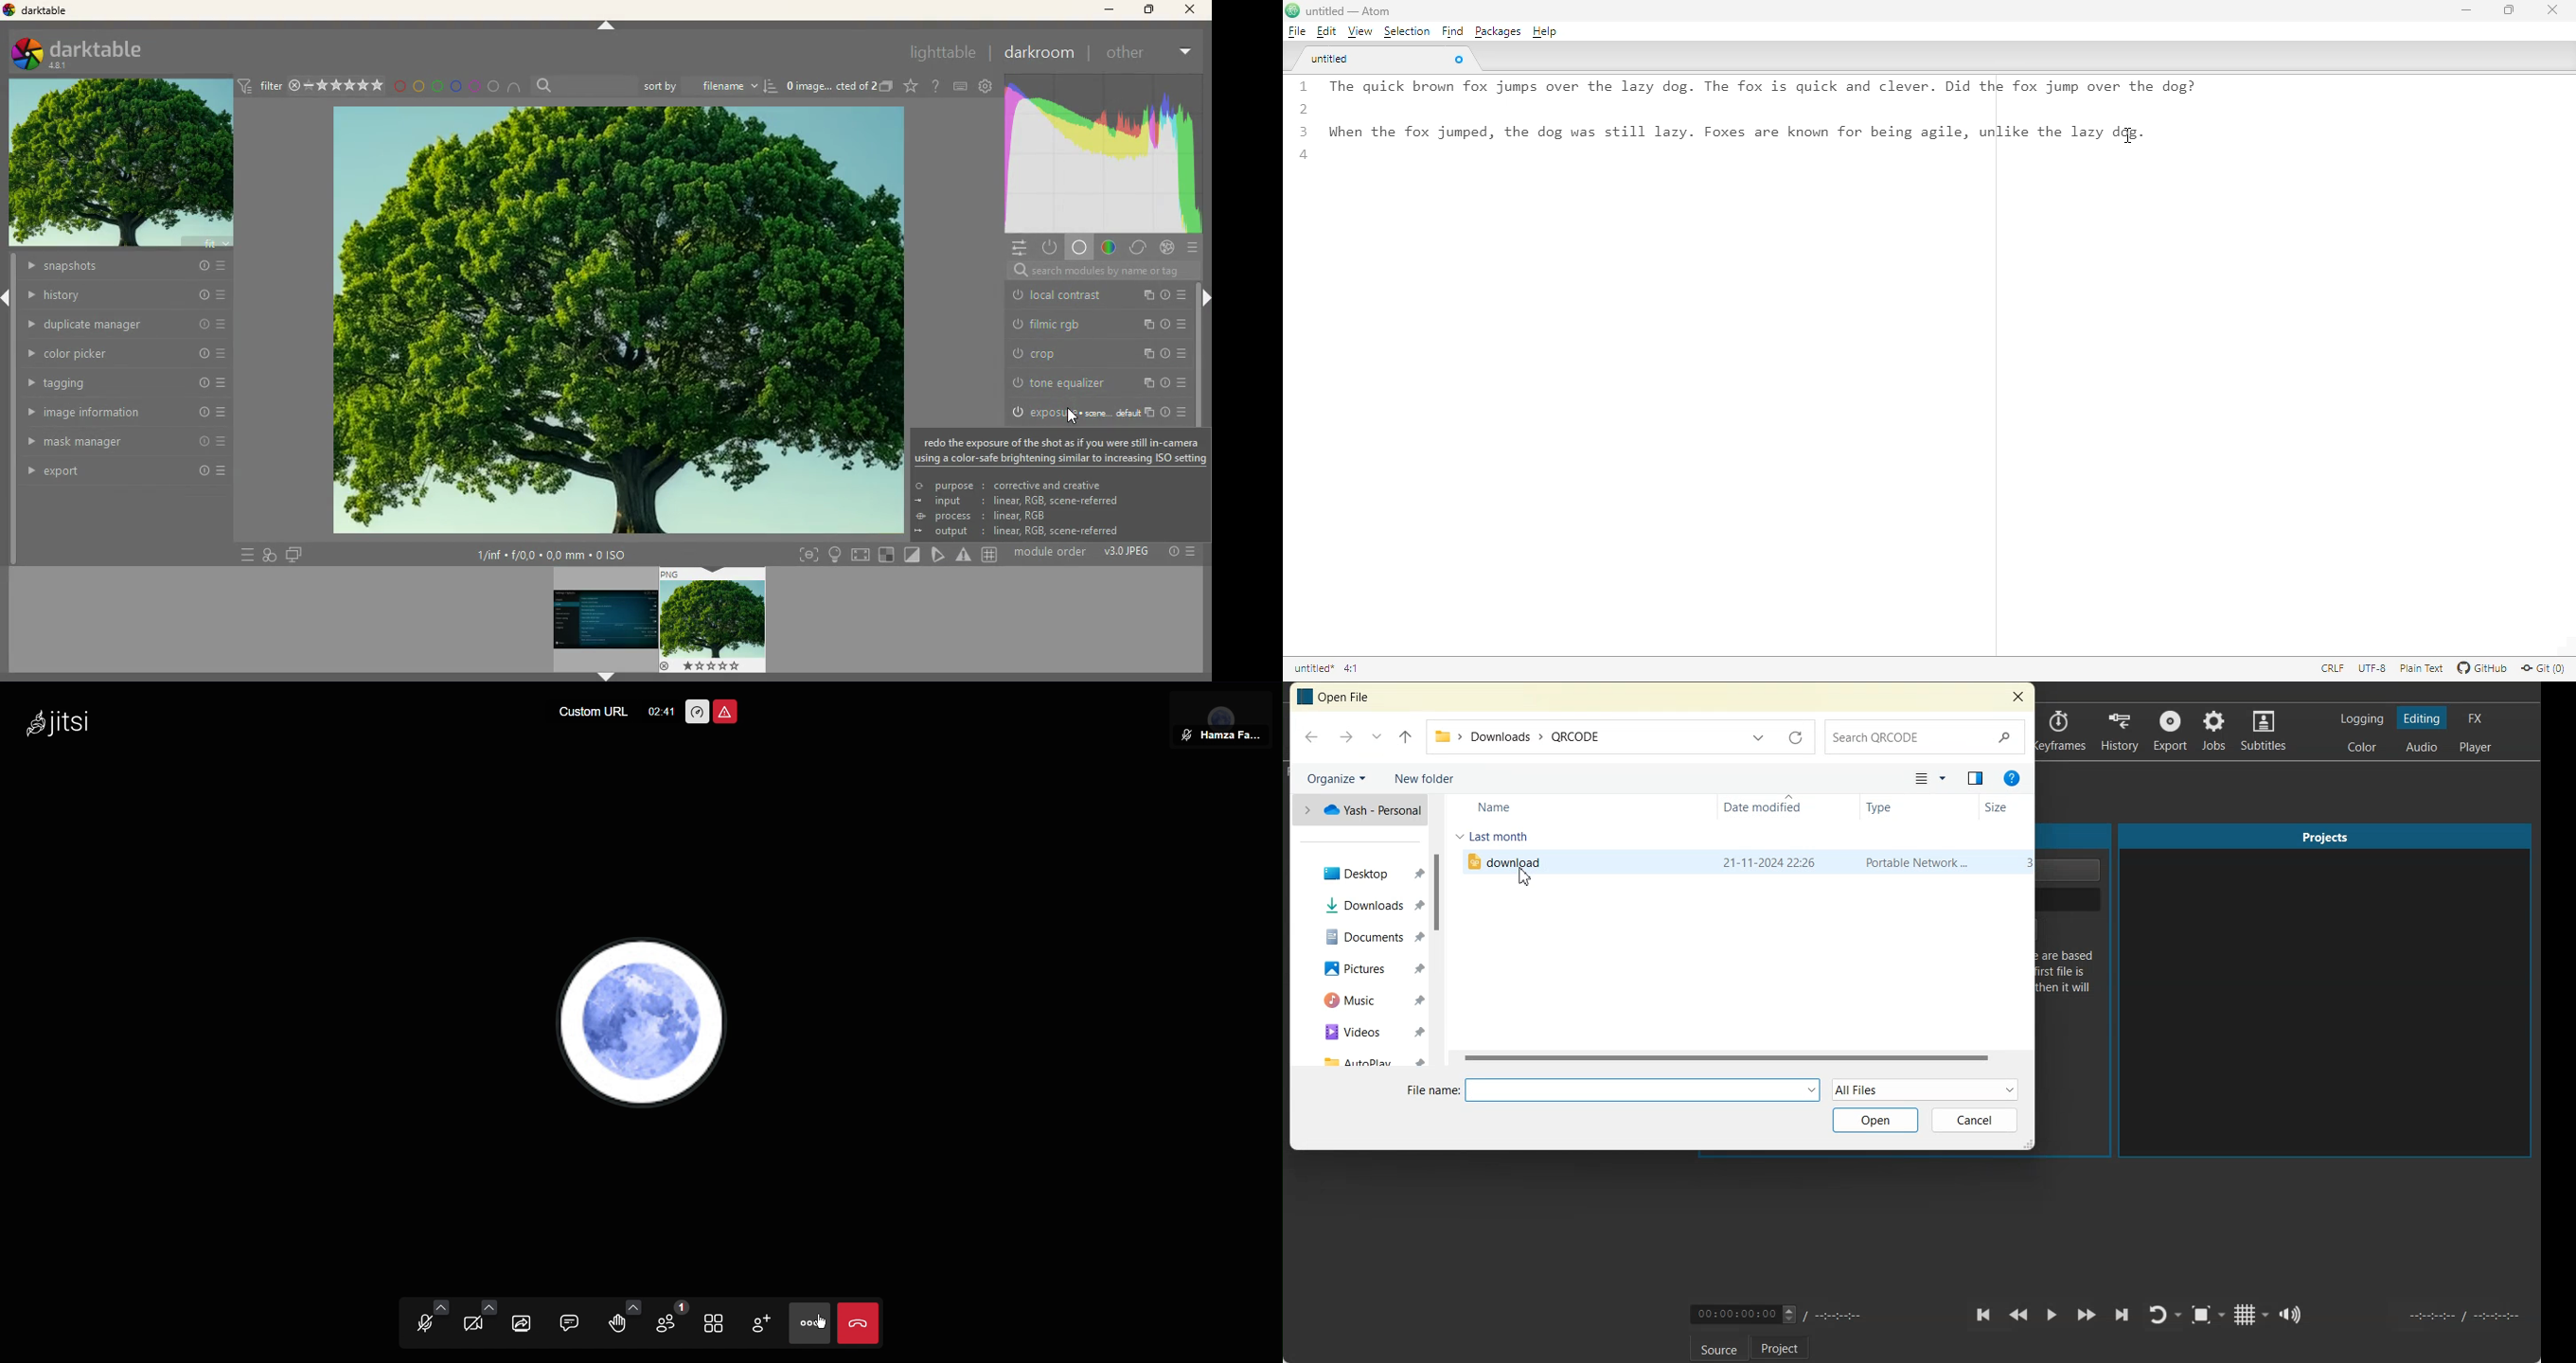  Describe the element at coordinates (1926, 1089) in the screenshot. I see `All Files` at that location.